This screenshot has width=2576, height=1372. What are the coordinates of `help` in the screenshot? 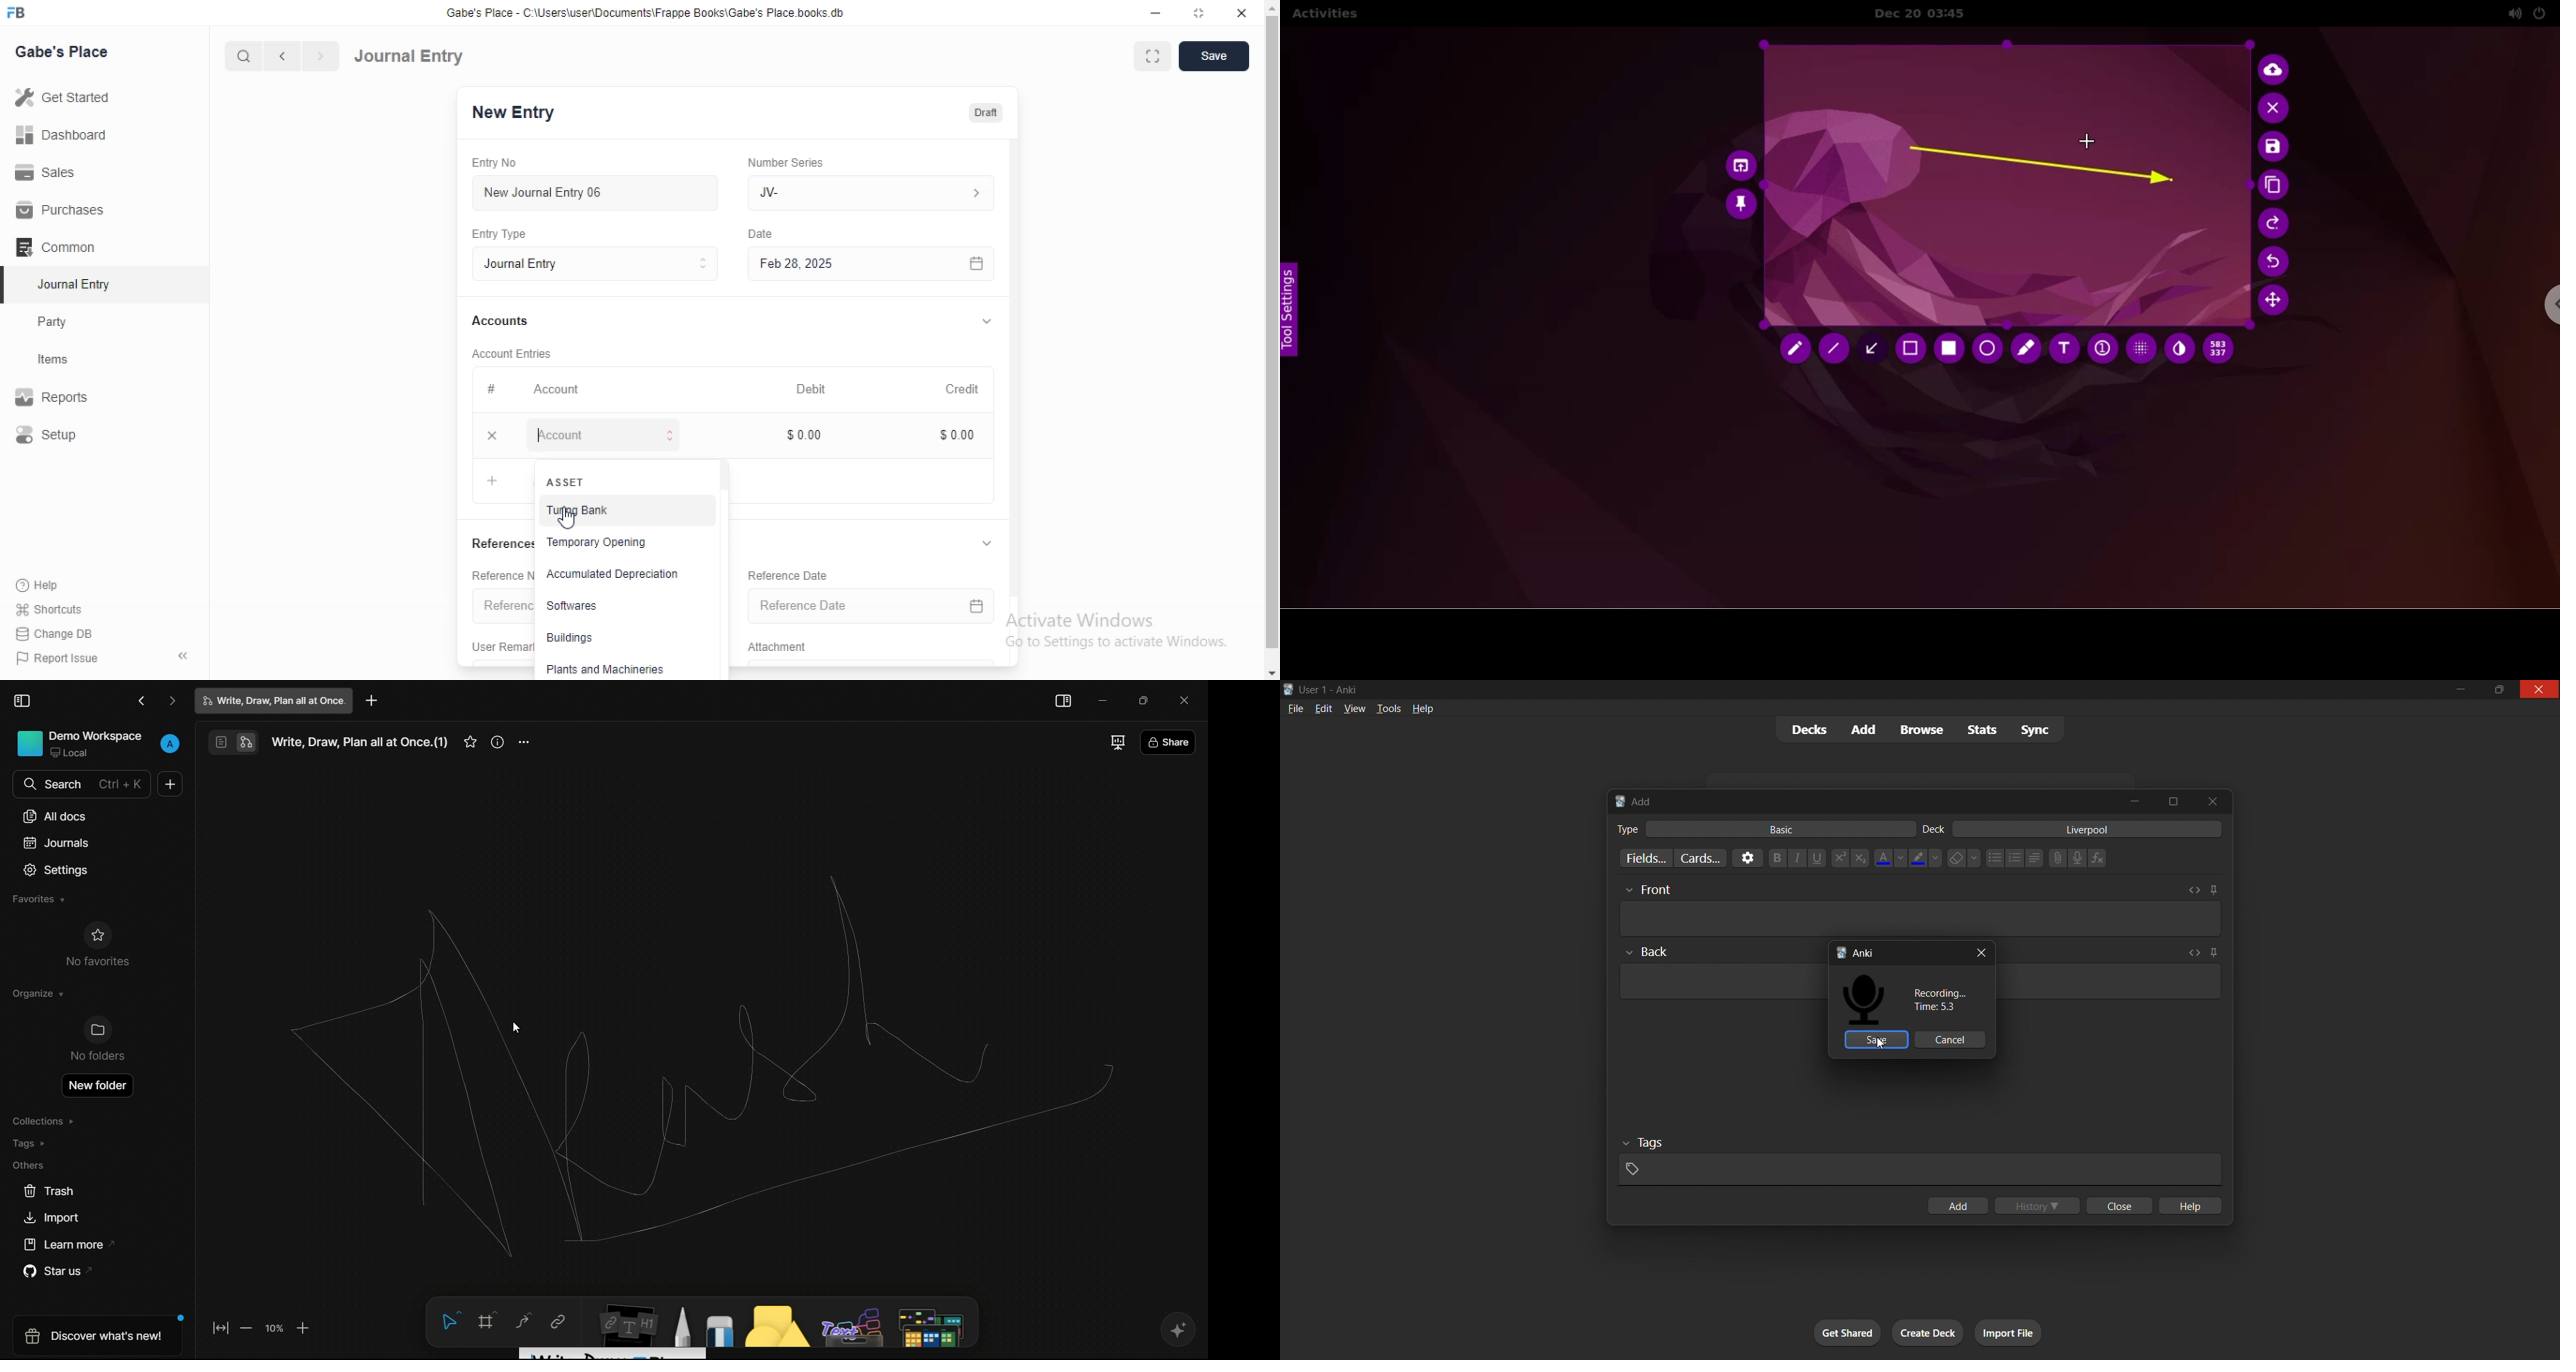 It's located at (1421, 707).